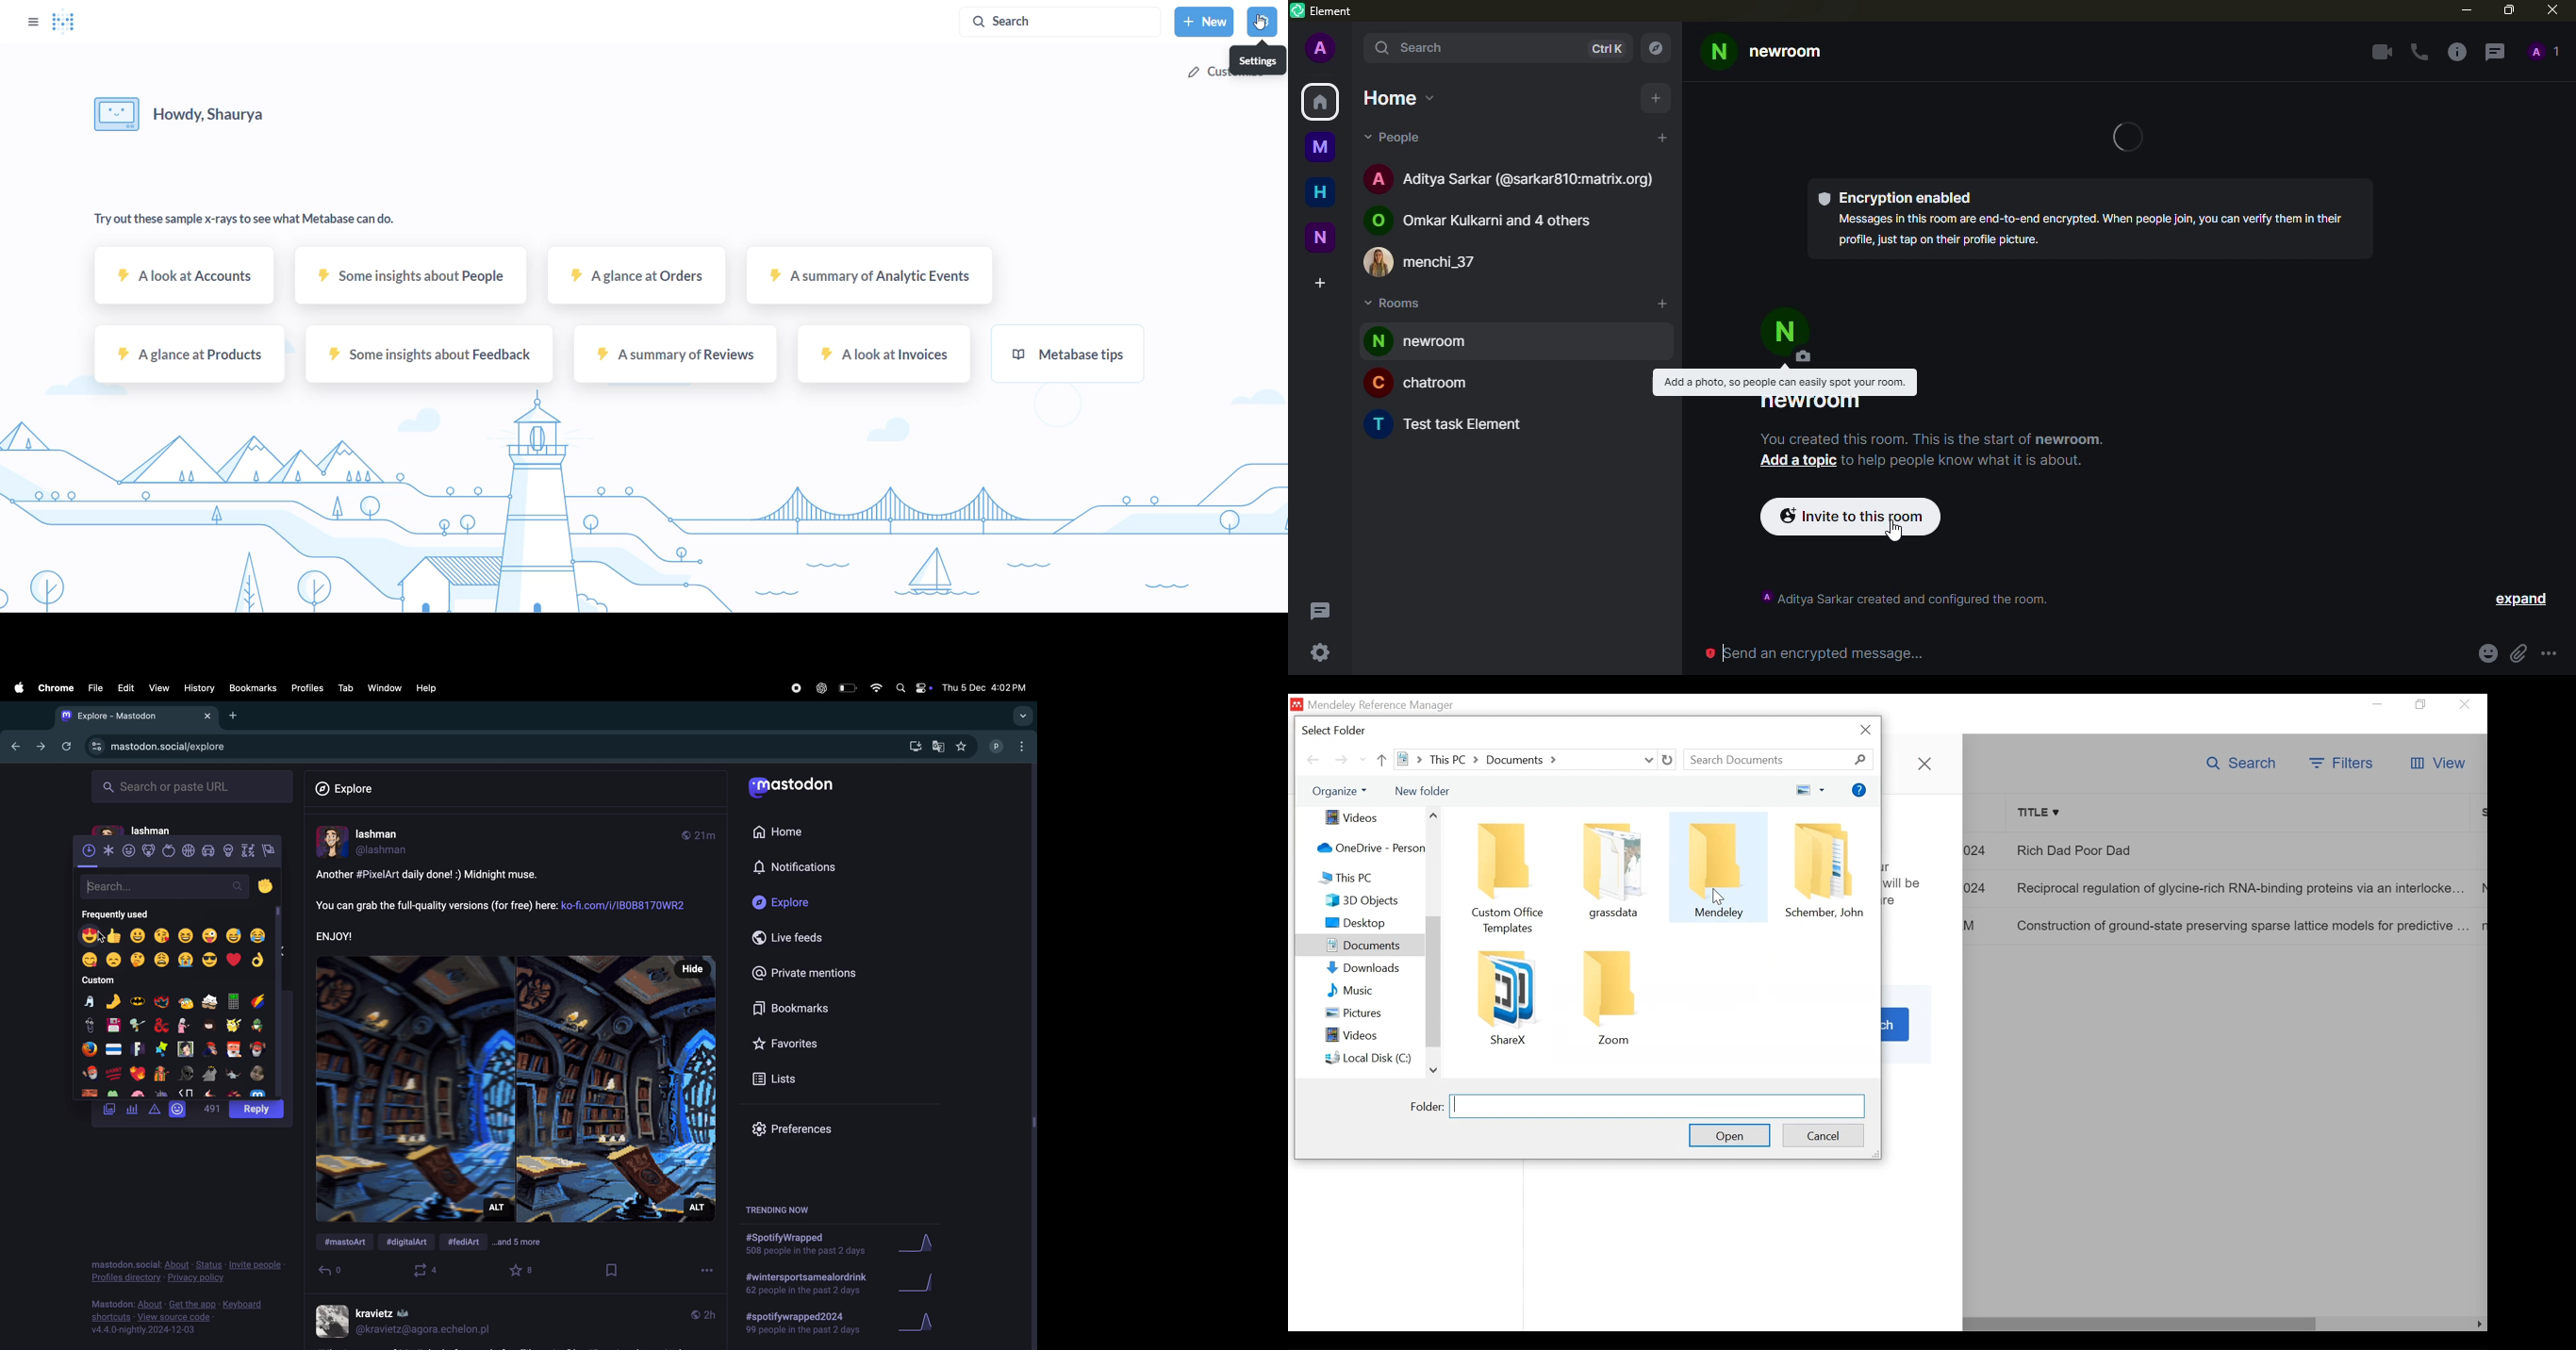 Image resolution: width=2576 pixels, height=1372 pixels. What do you see at coordinates (1895, 534) in the screenshot?
I see `cursor` at bounding box center [1895, 534].